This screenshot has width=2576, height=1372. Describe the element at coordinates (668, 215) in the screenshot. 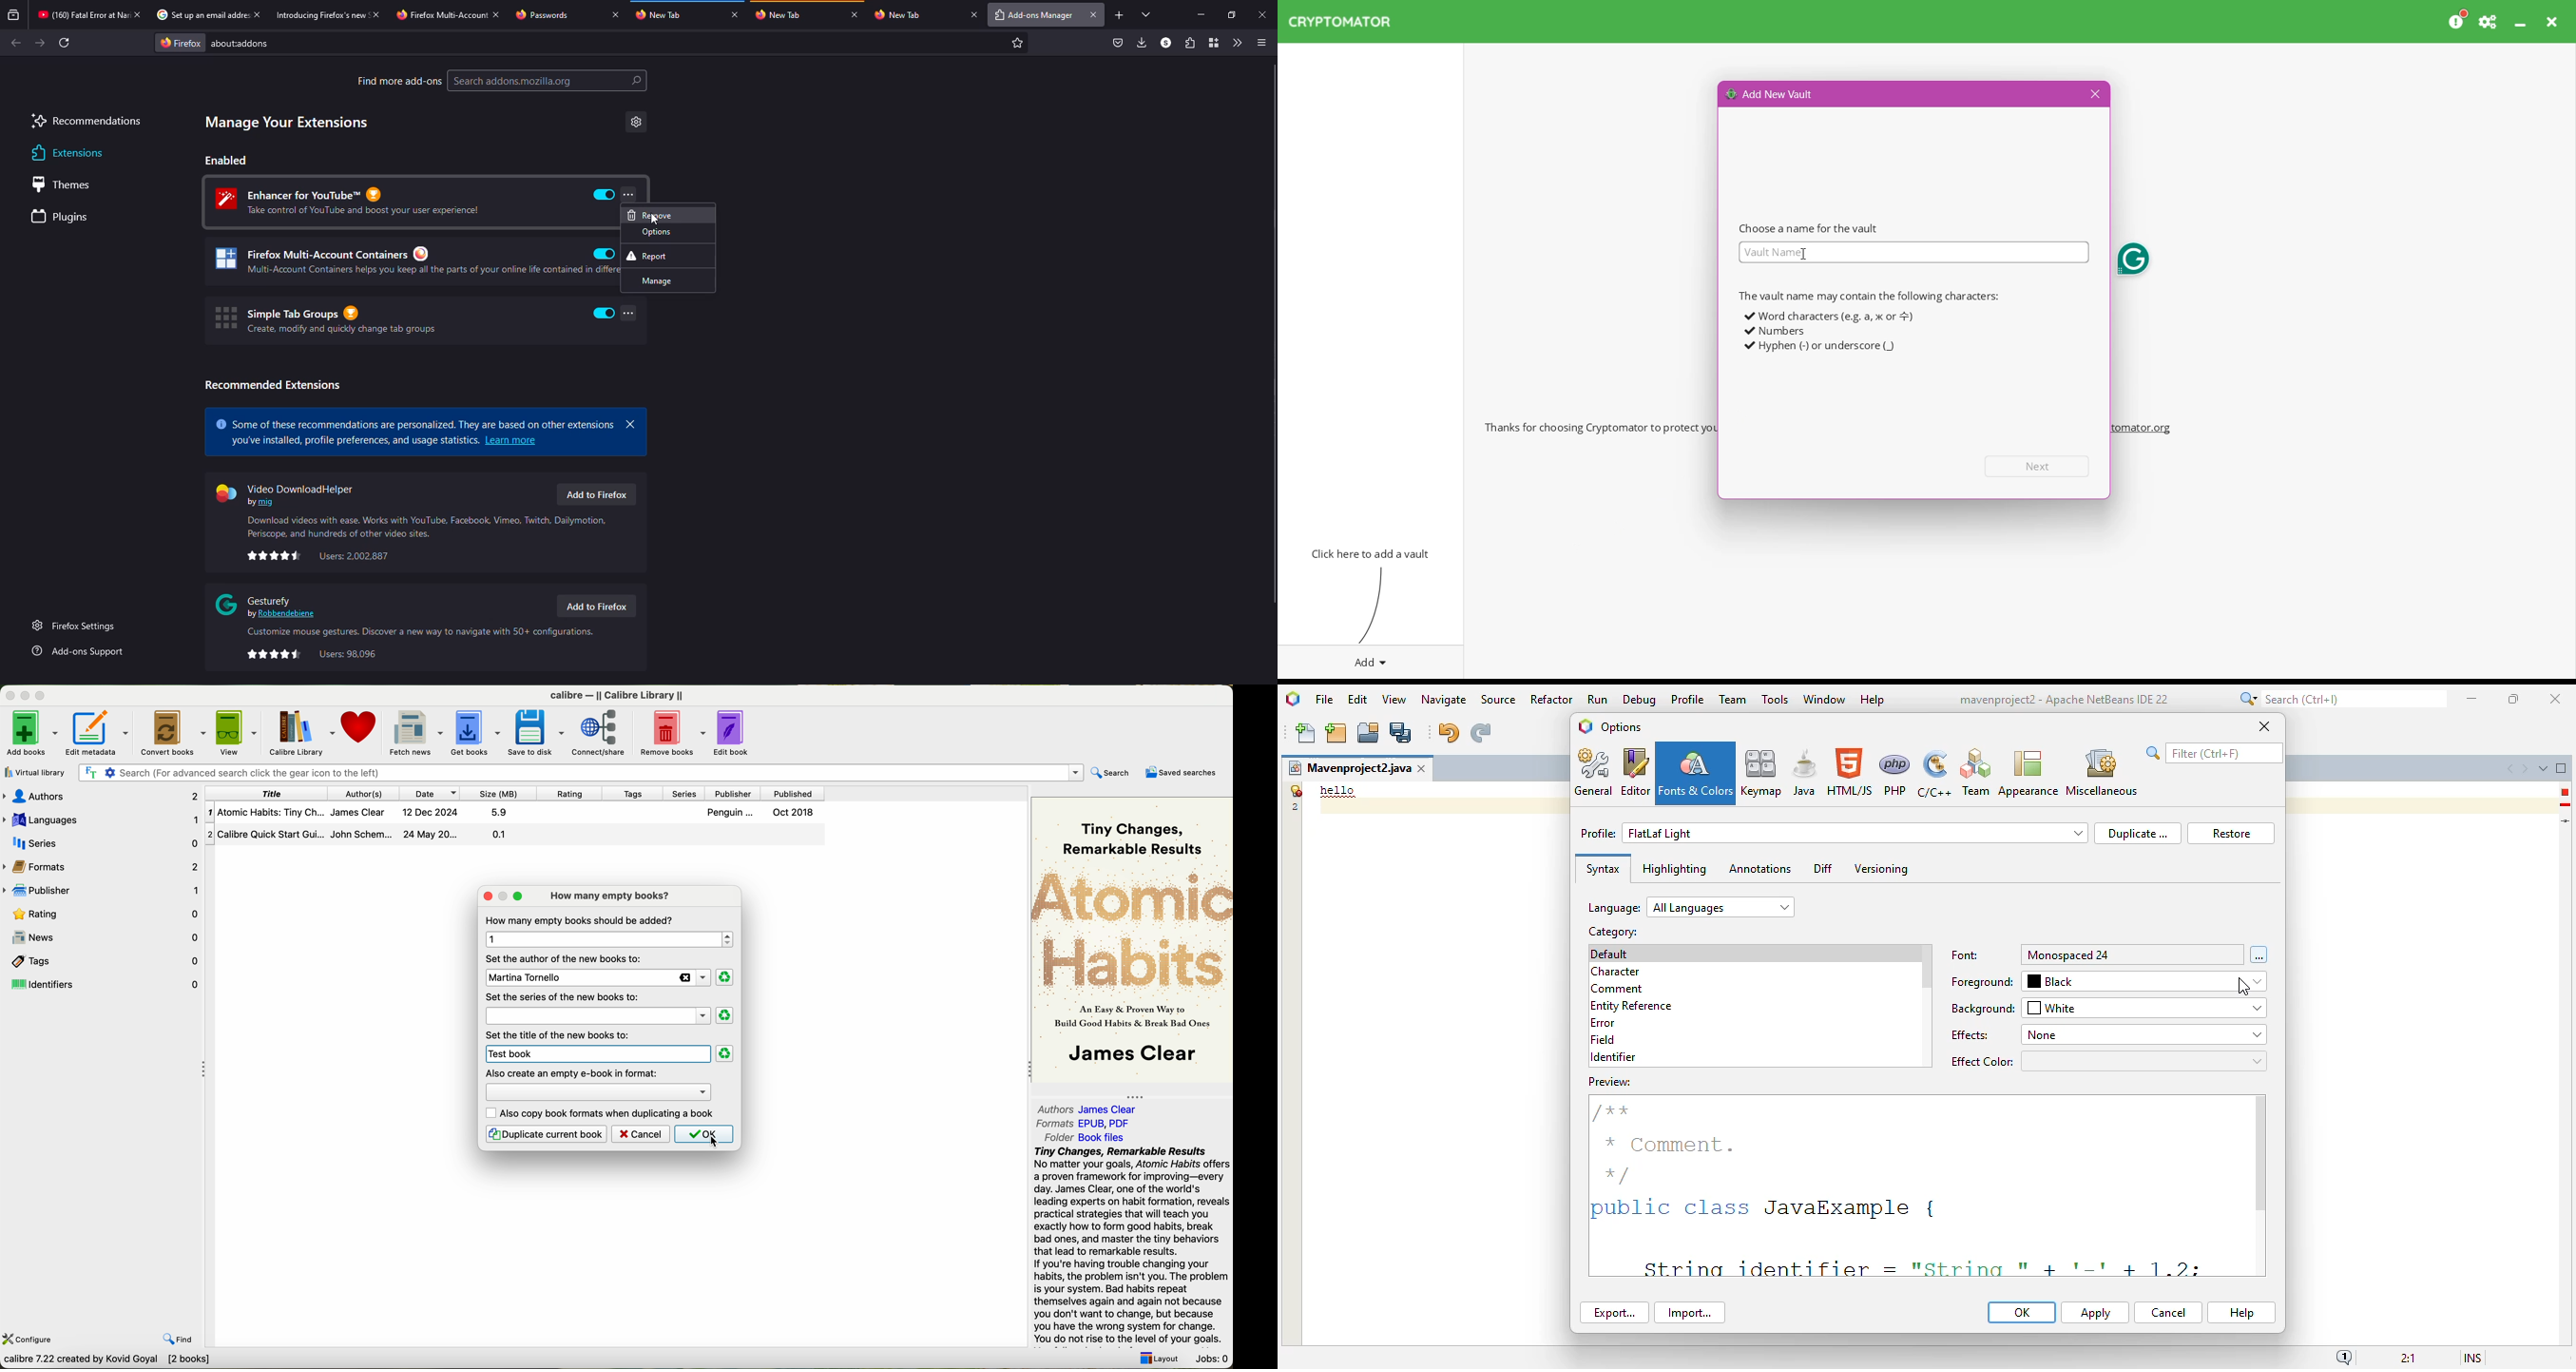

I see `remove` at that location.